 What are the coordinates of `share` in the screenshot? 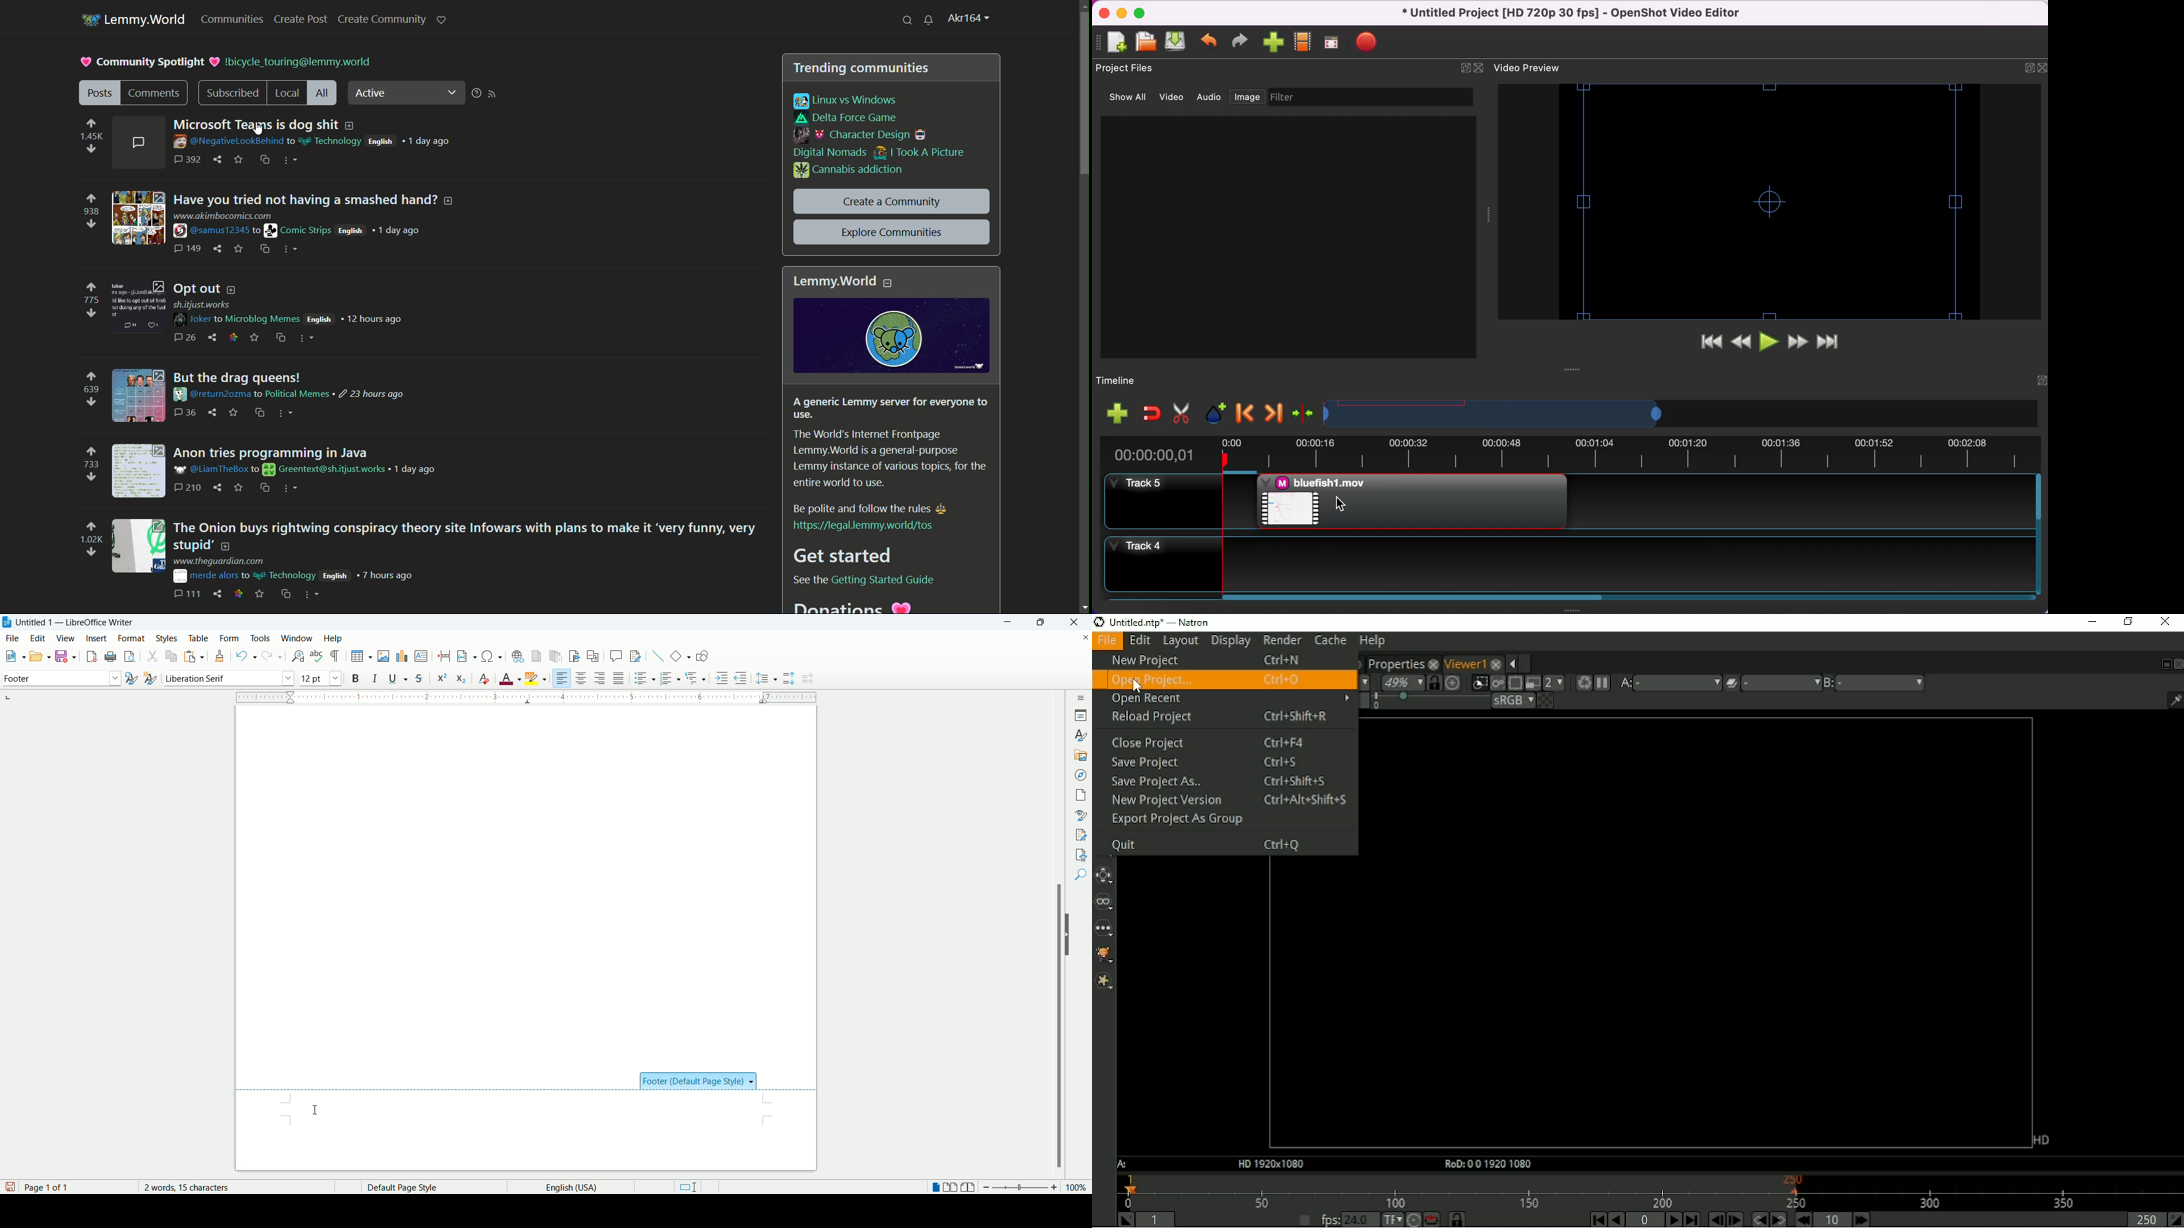 It's located at (218, 250).